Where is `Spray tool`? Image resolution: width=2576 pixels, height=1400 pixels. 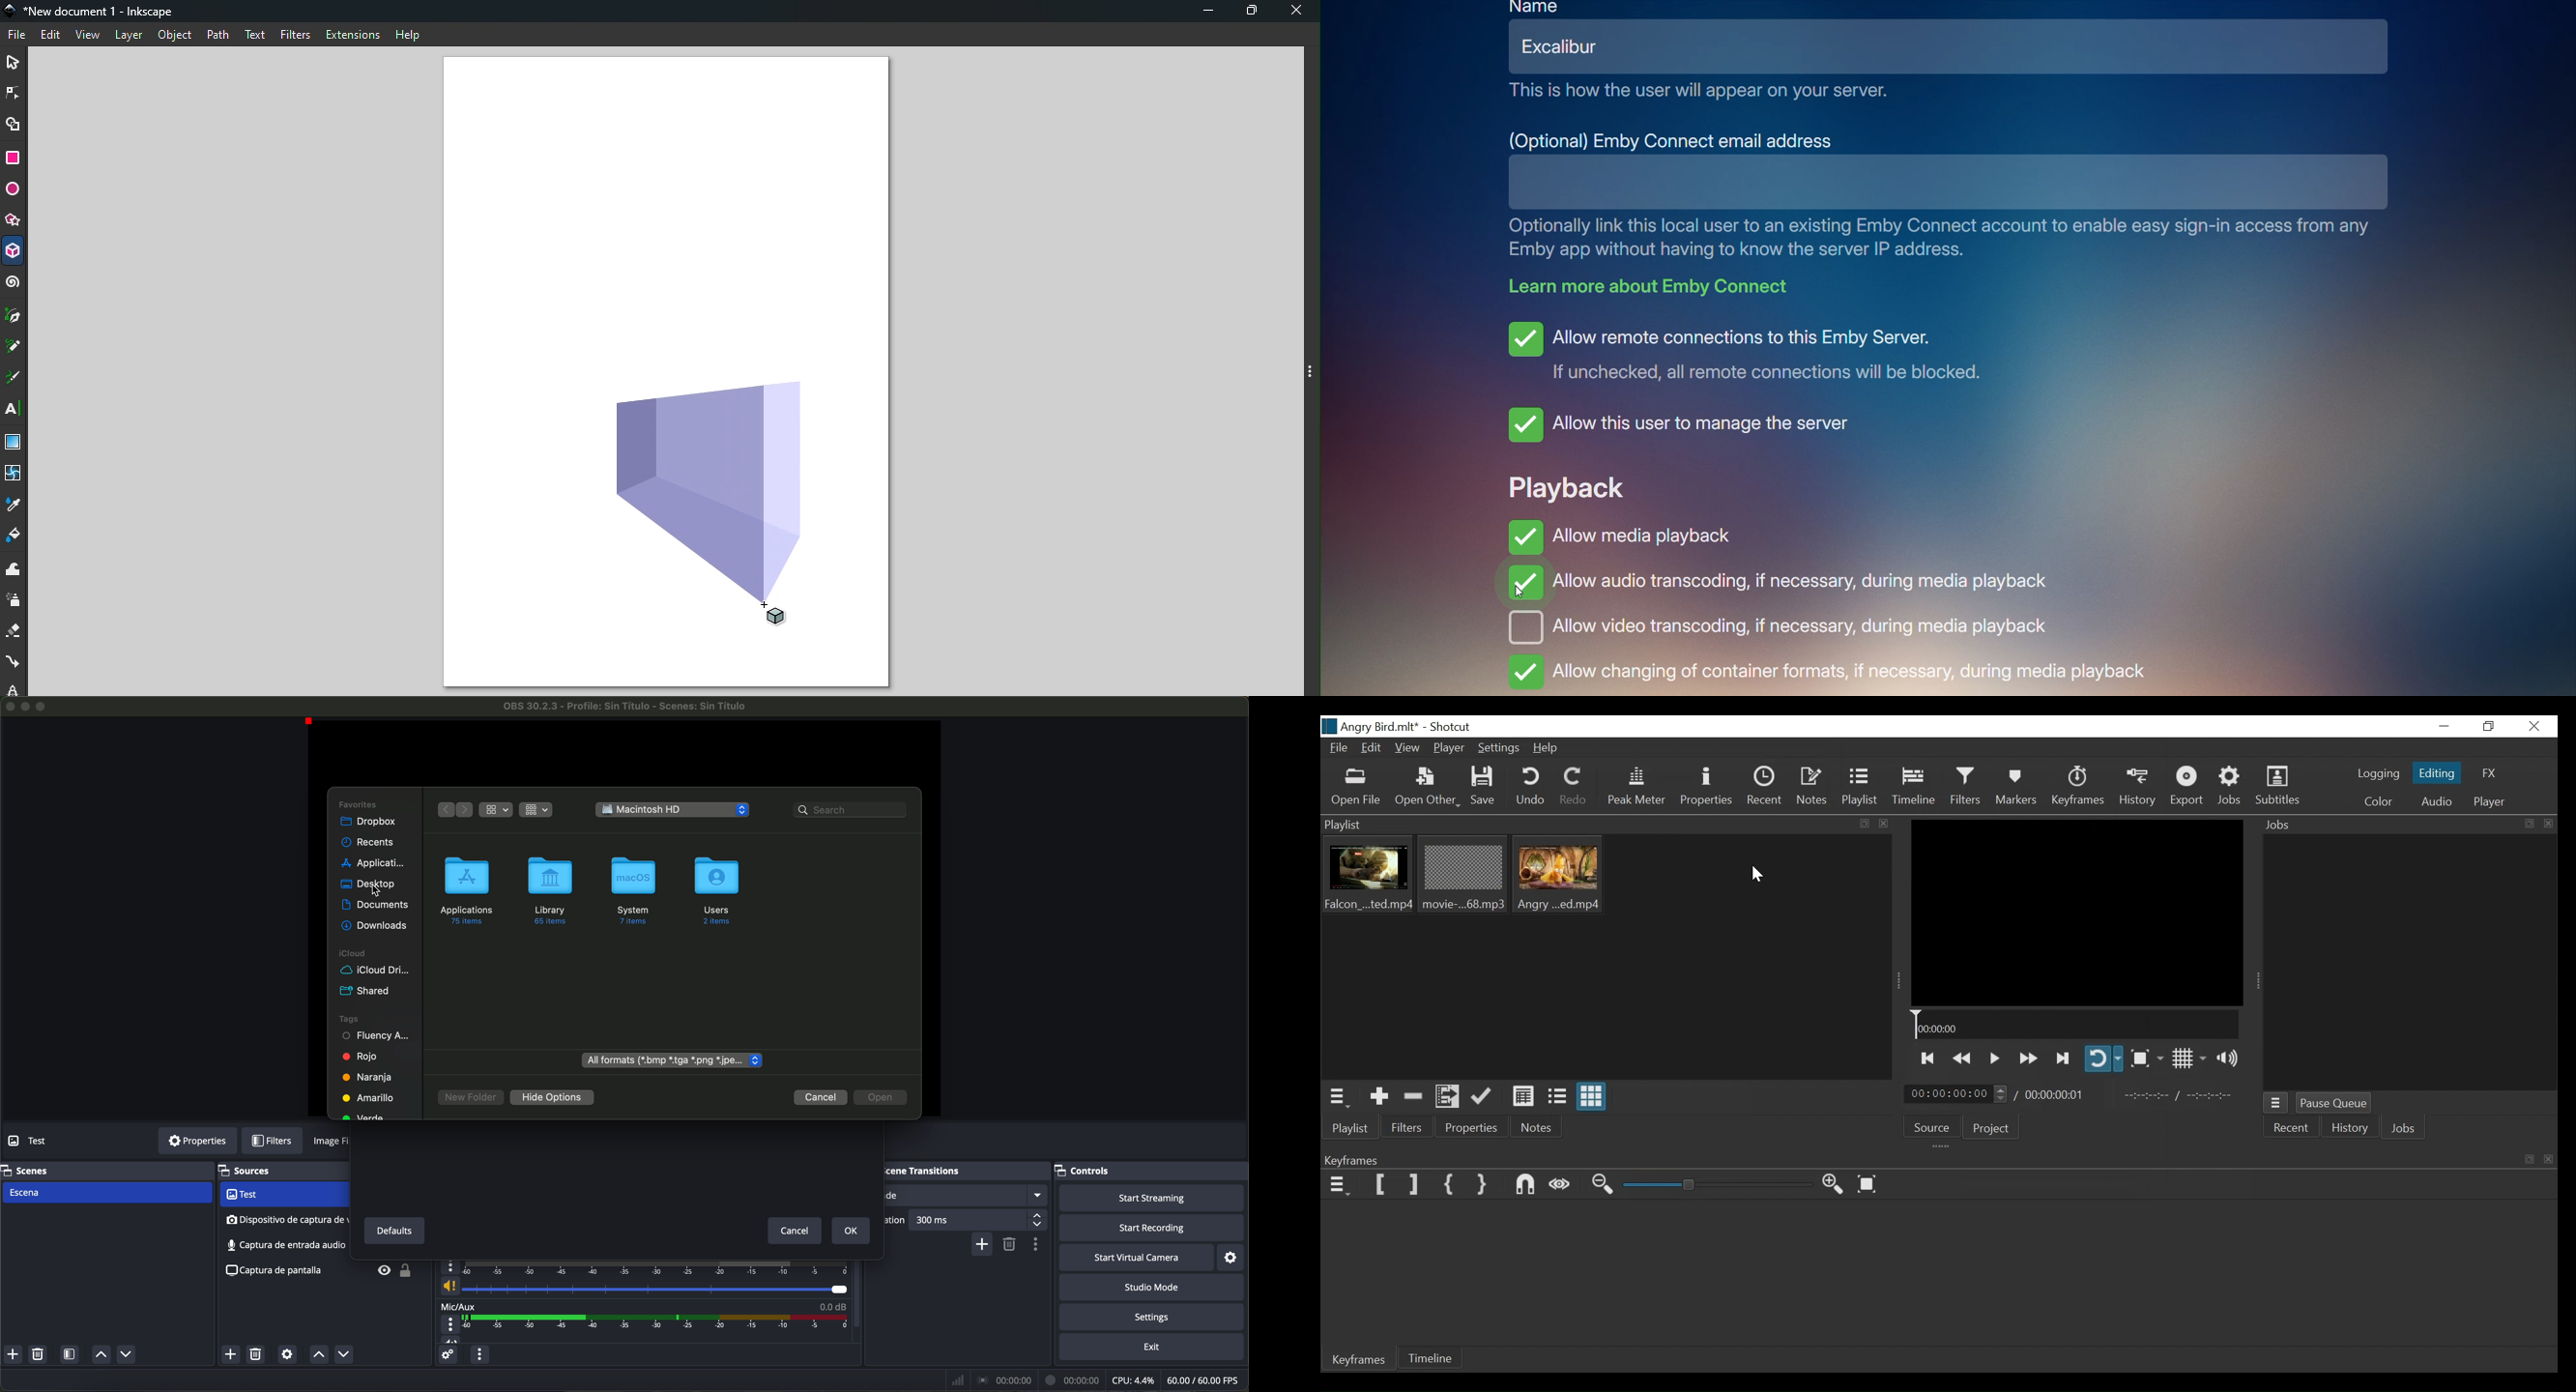
Spray tool is located at coordinates (14, 603).